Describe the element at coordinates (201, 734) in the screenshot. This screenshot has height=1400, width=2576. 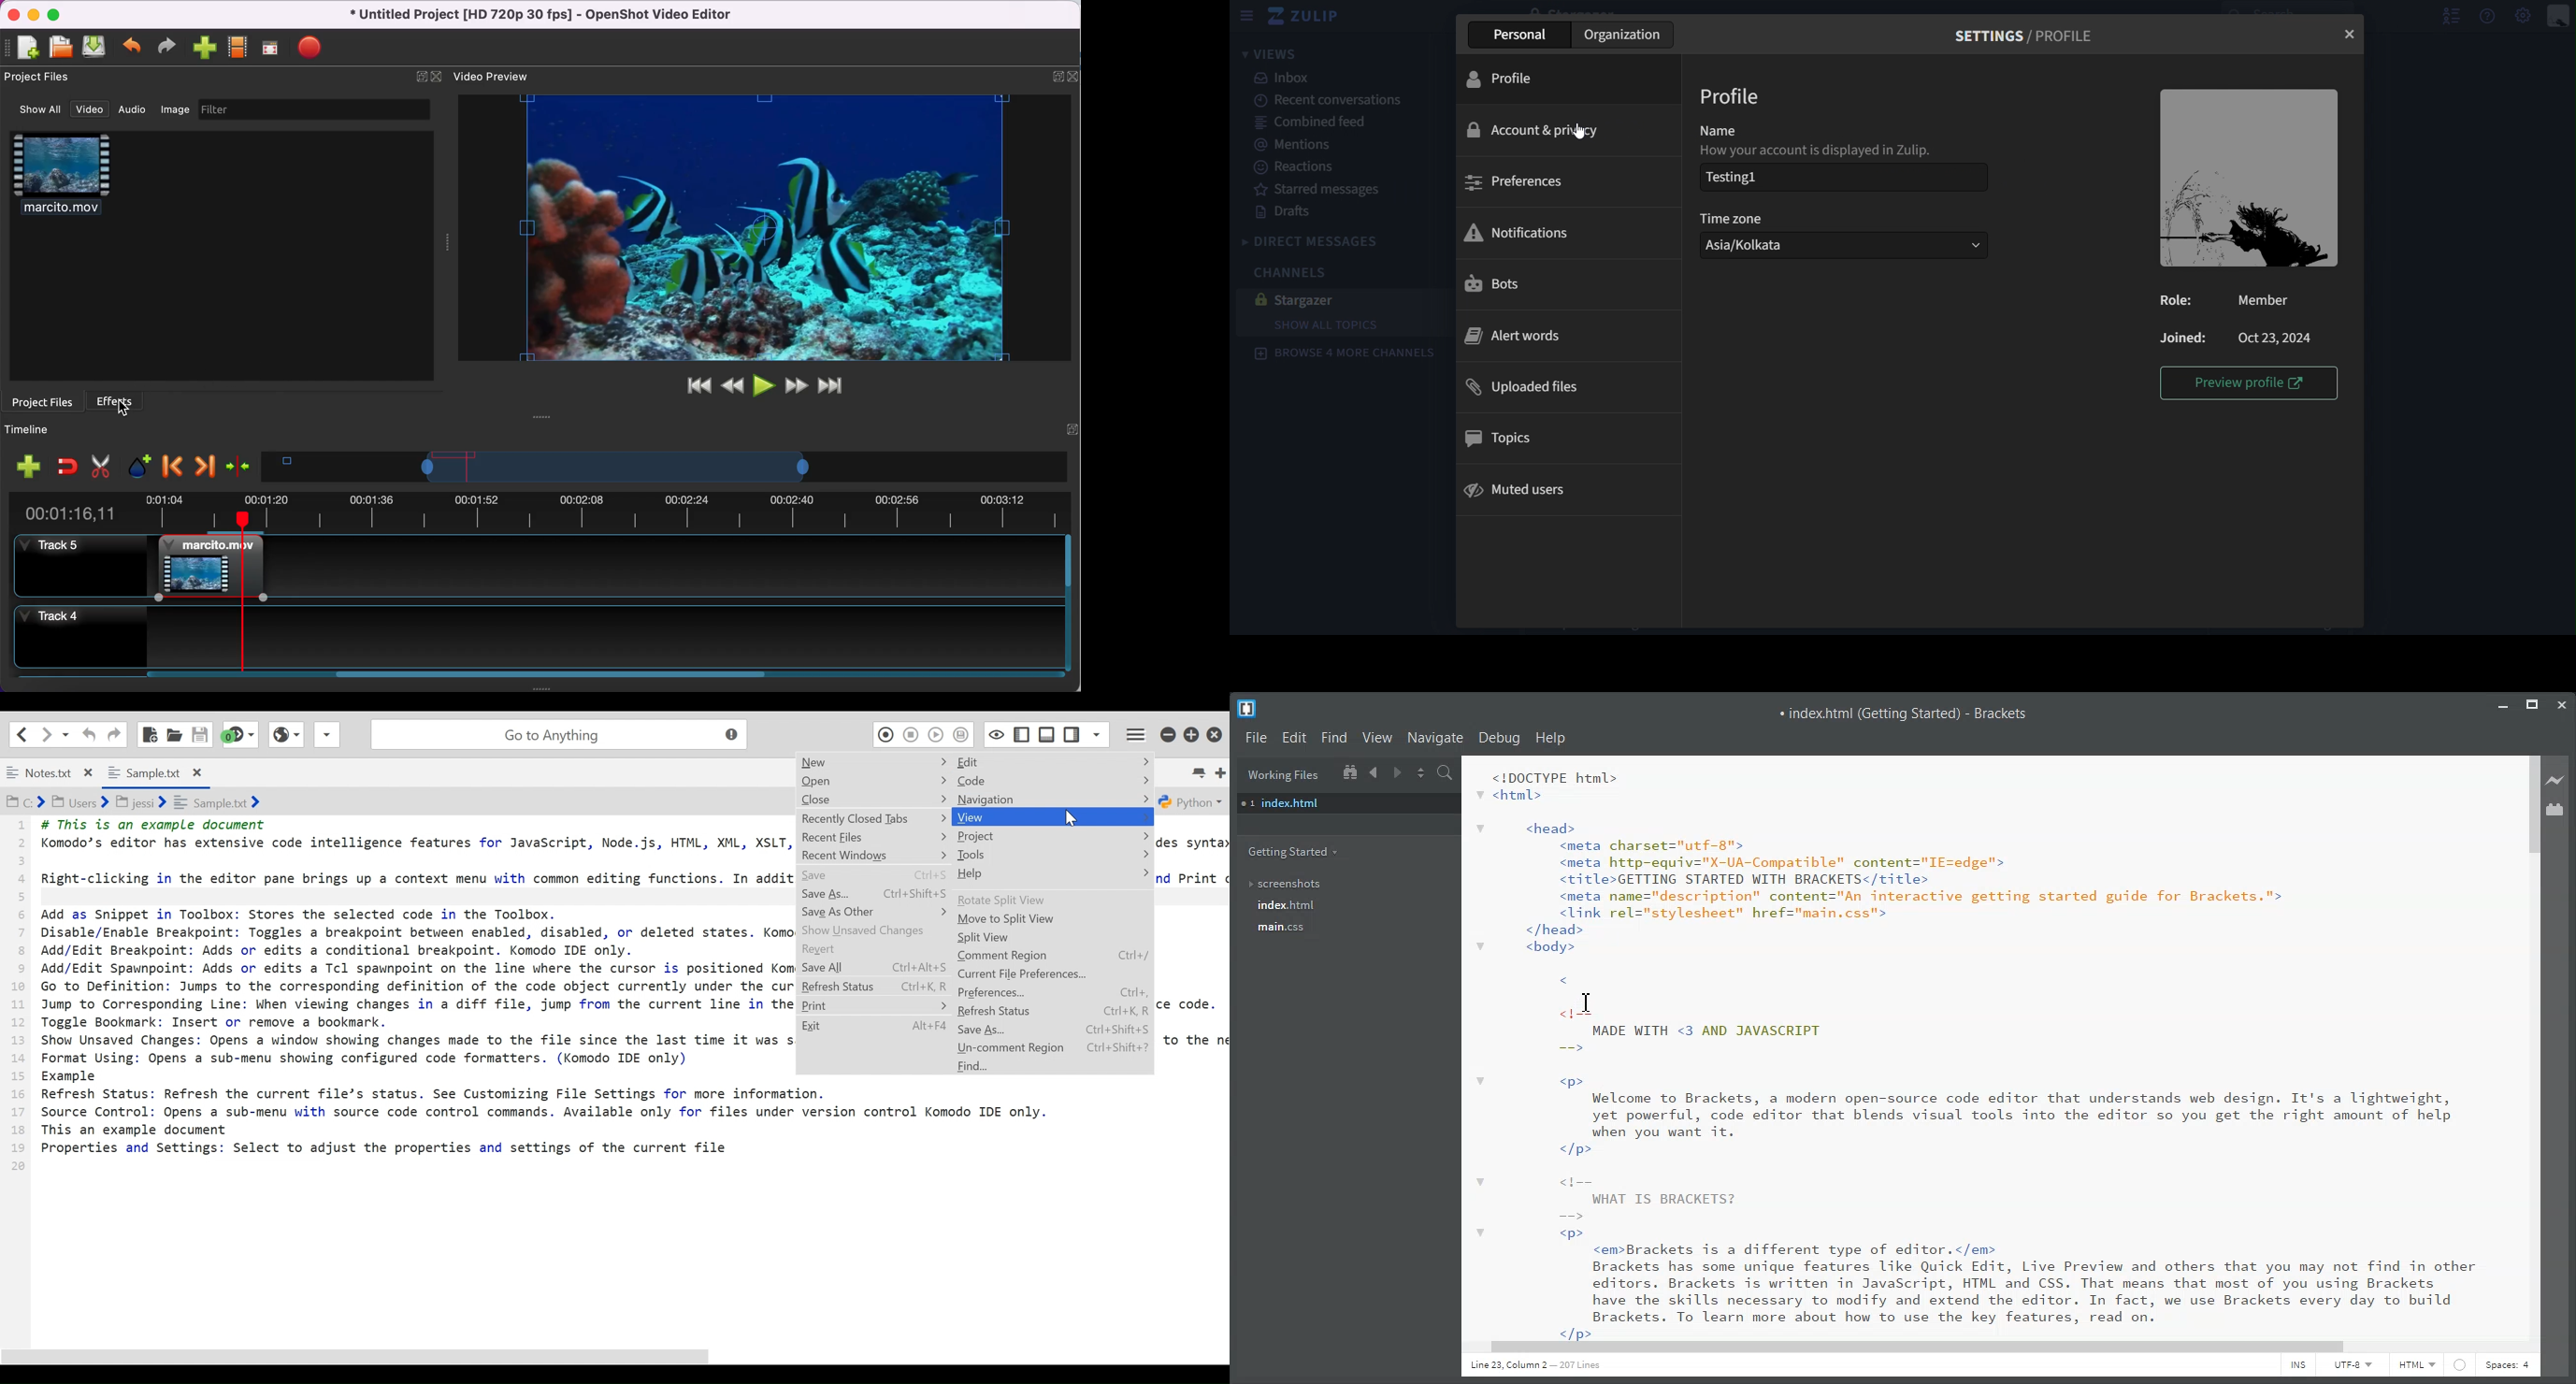
I see `Save File` at that location.